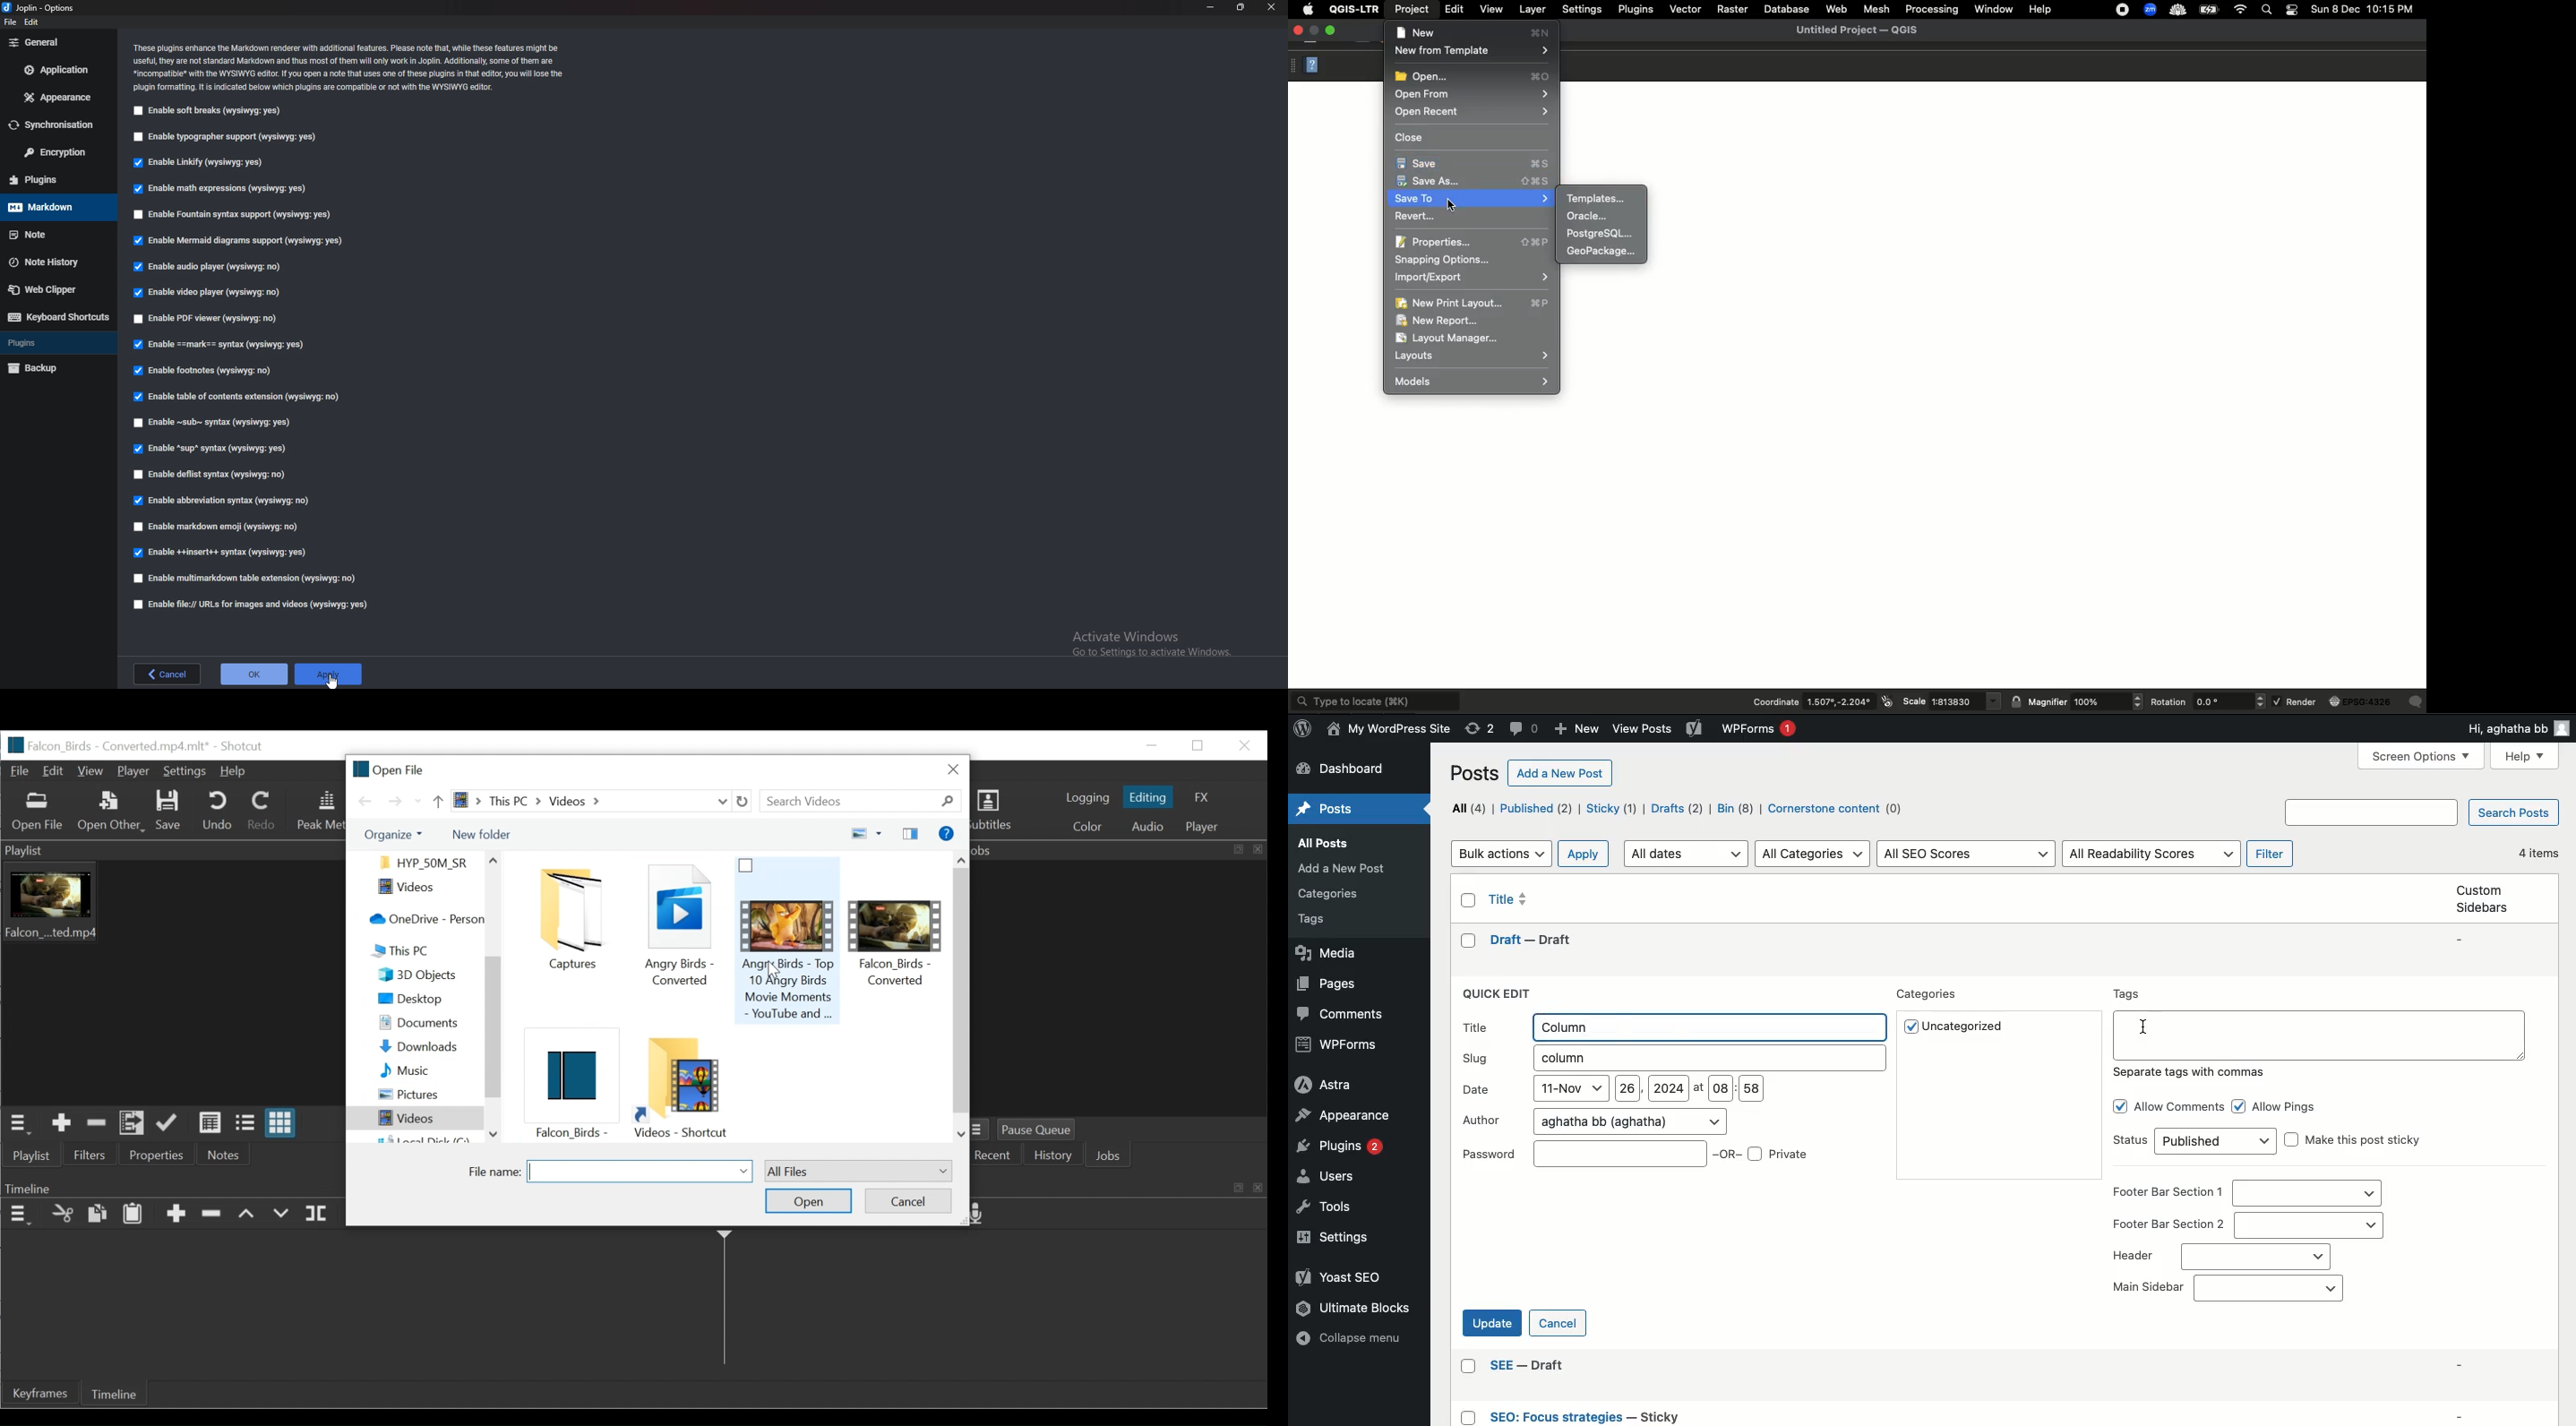 This screenshot has height=1428, width=2576. What do you see at coordinates (133, 1215) in the screenshot?
I see `Paste` at bounding box center [133, 1215].